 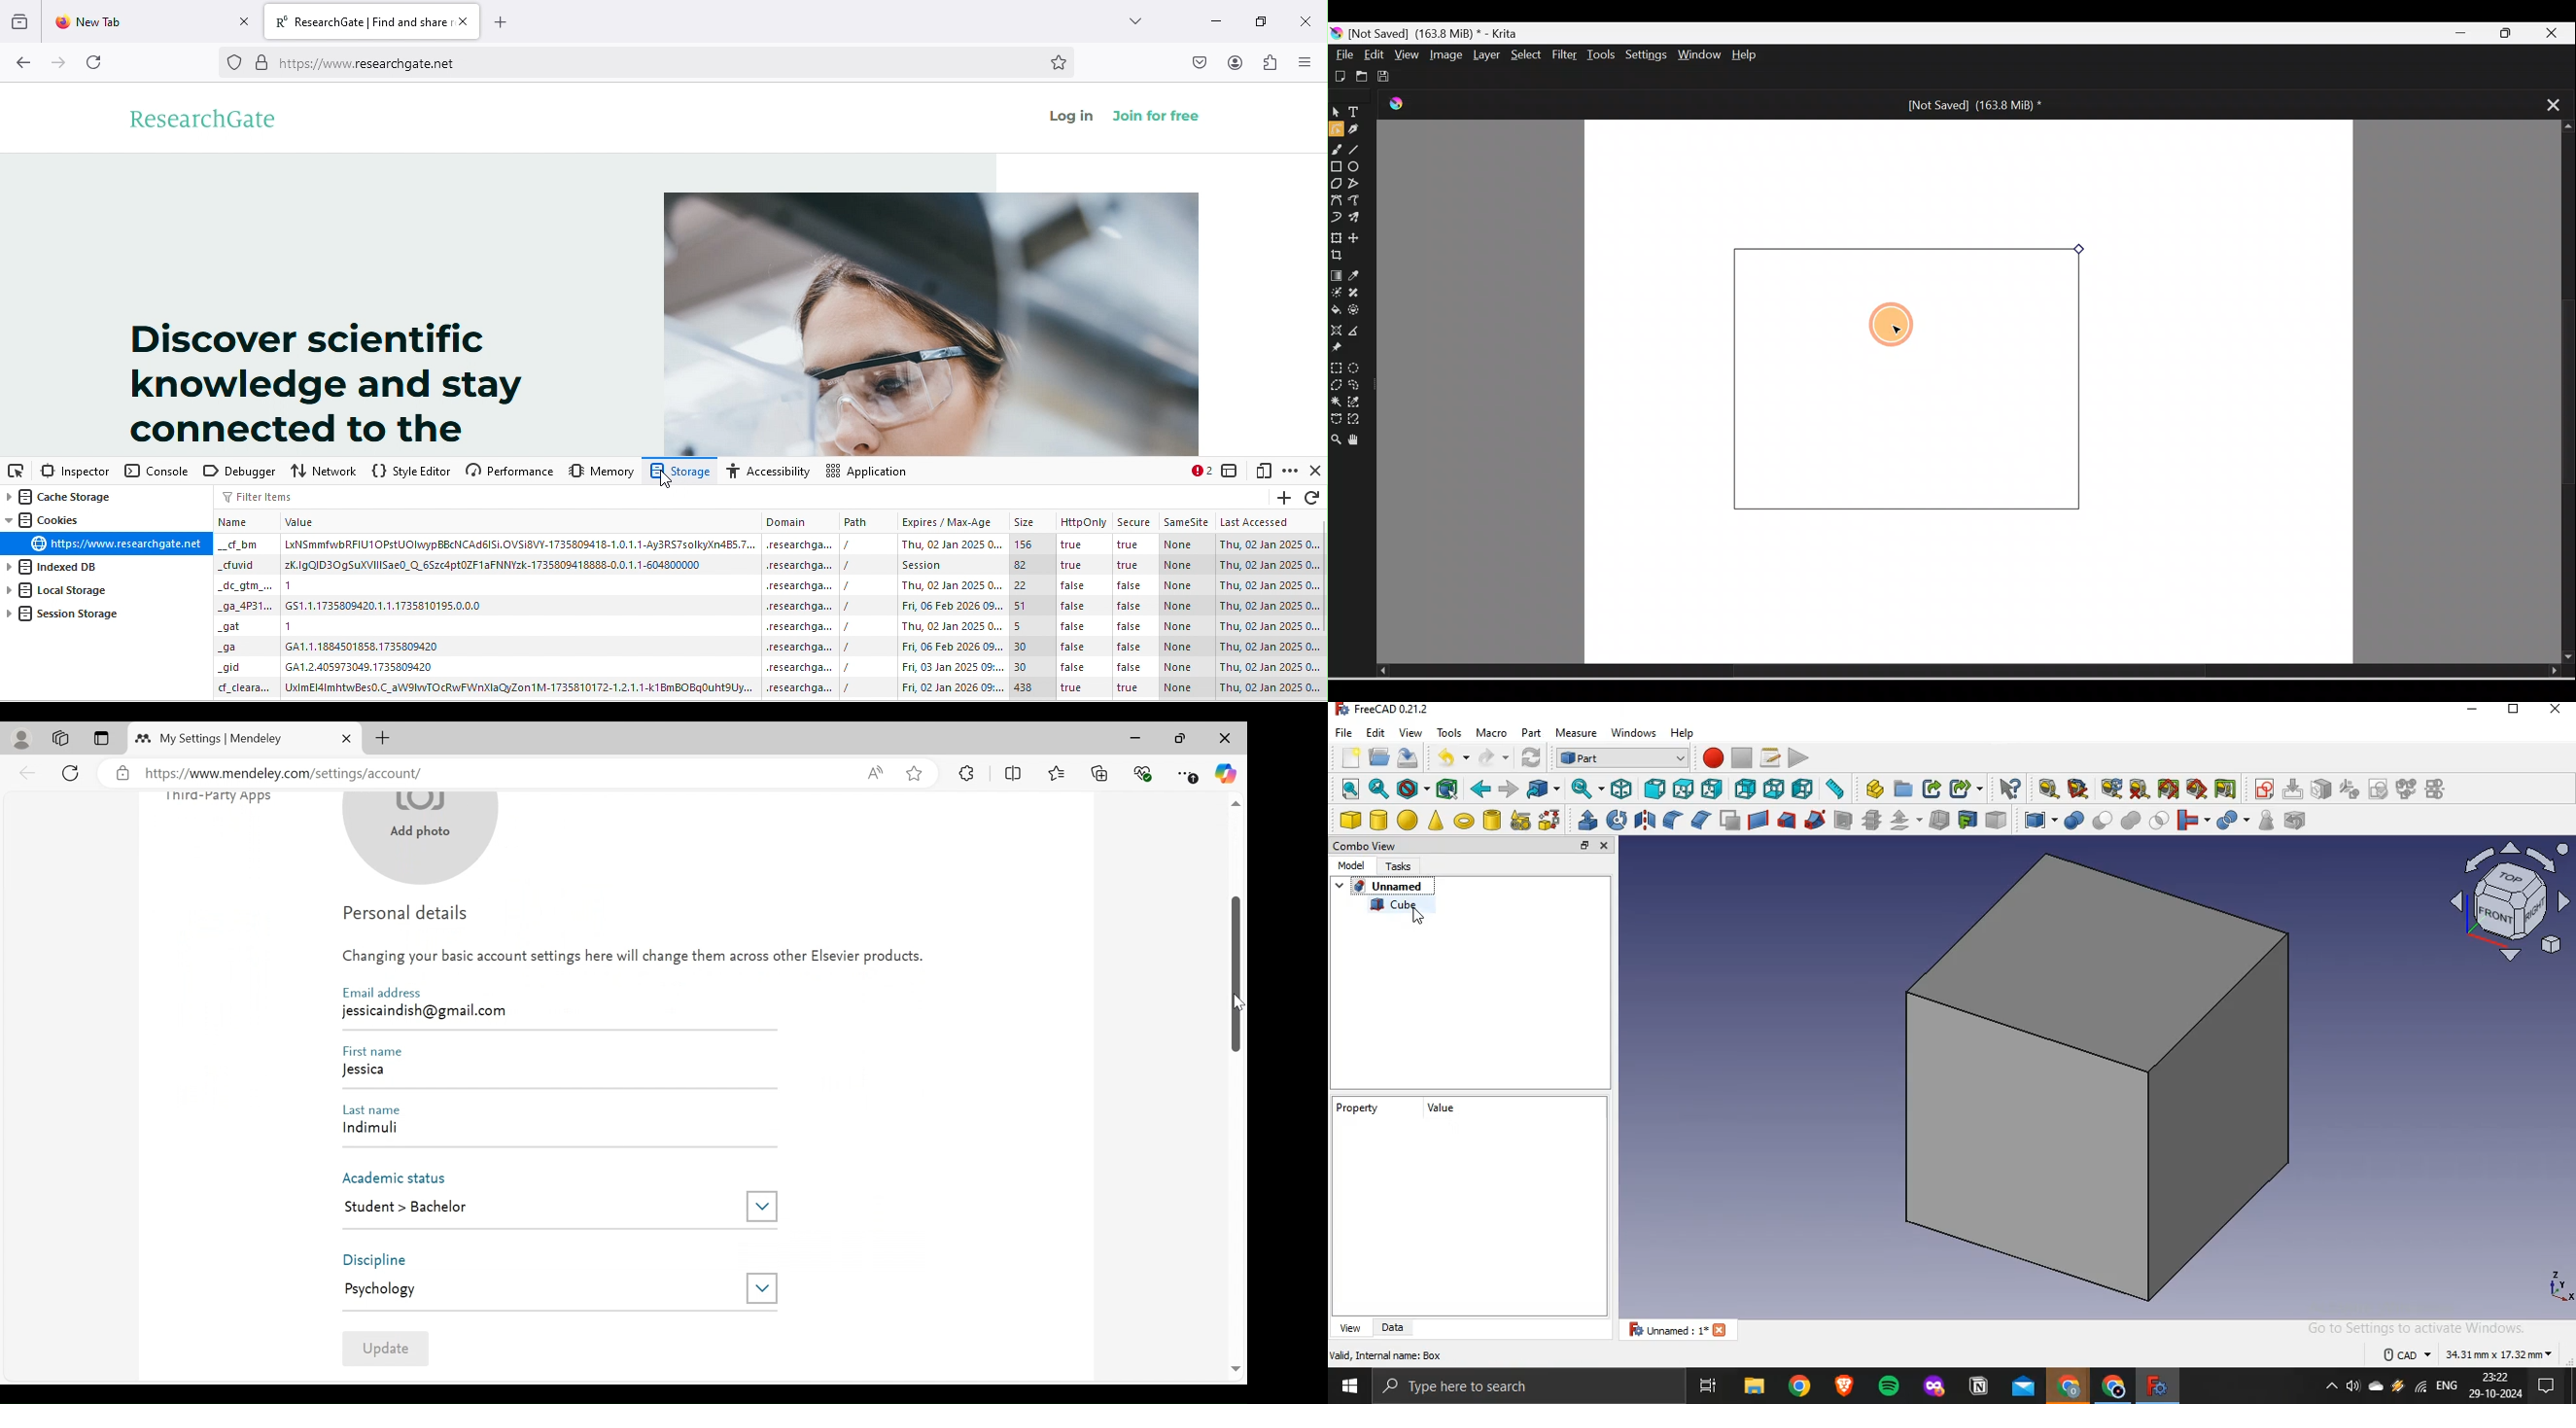 What do you see at coordinates (1100, 772) in the screenshot?
I see `Collections` at bounding box center [1100, 772].